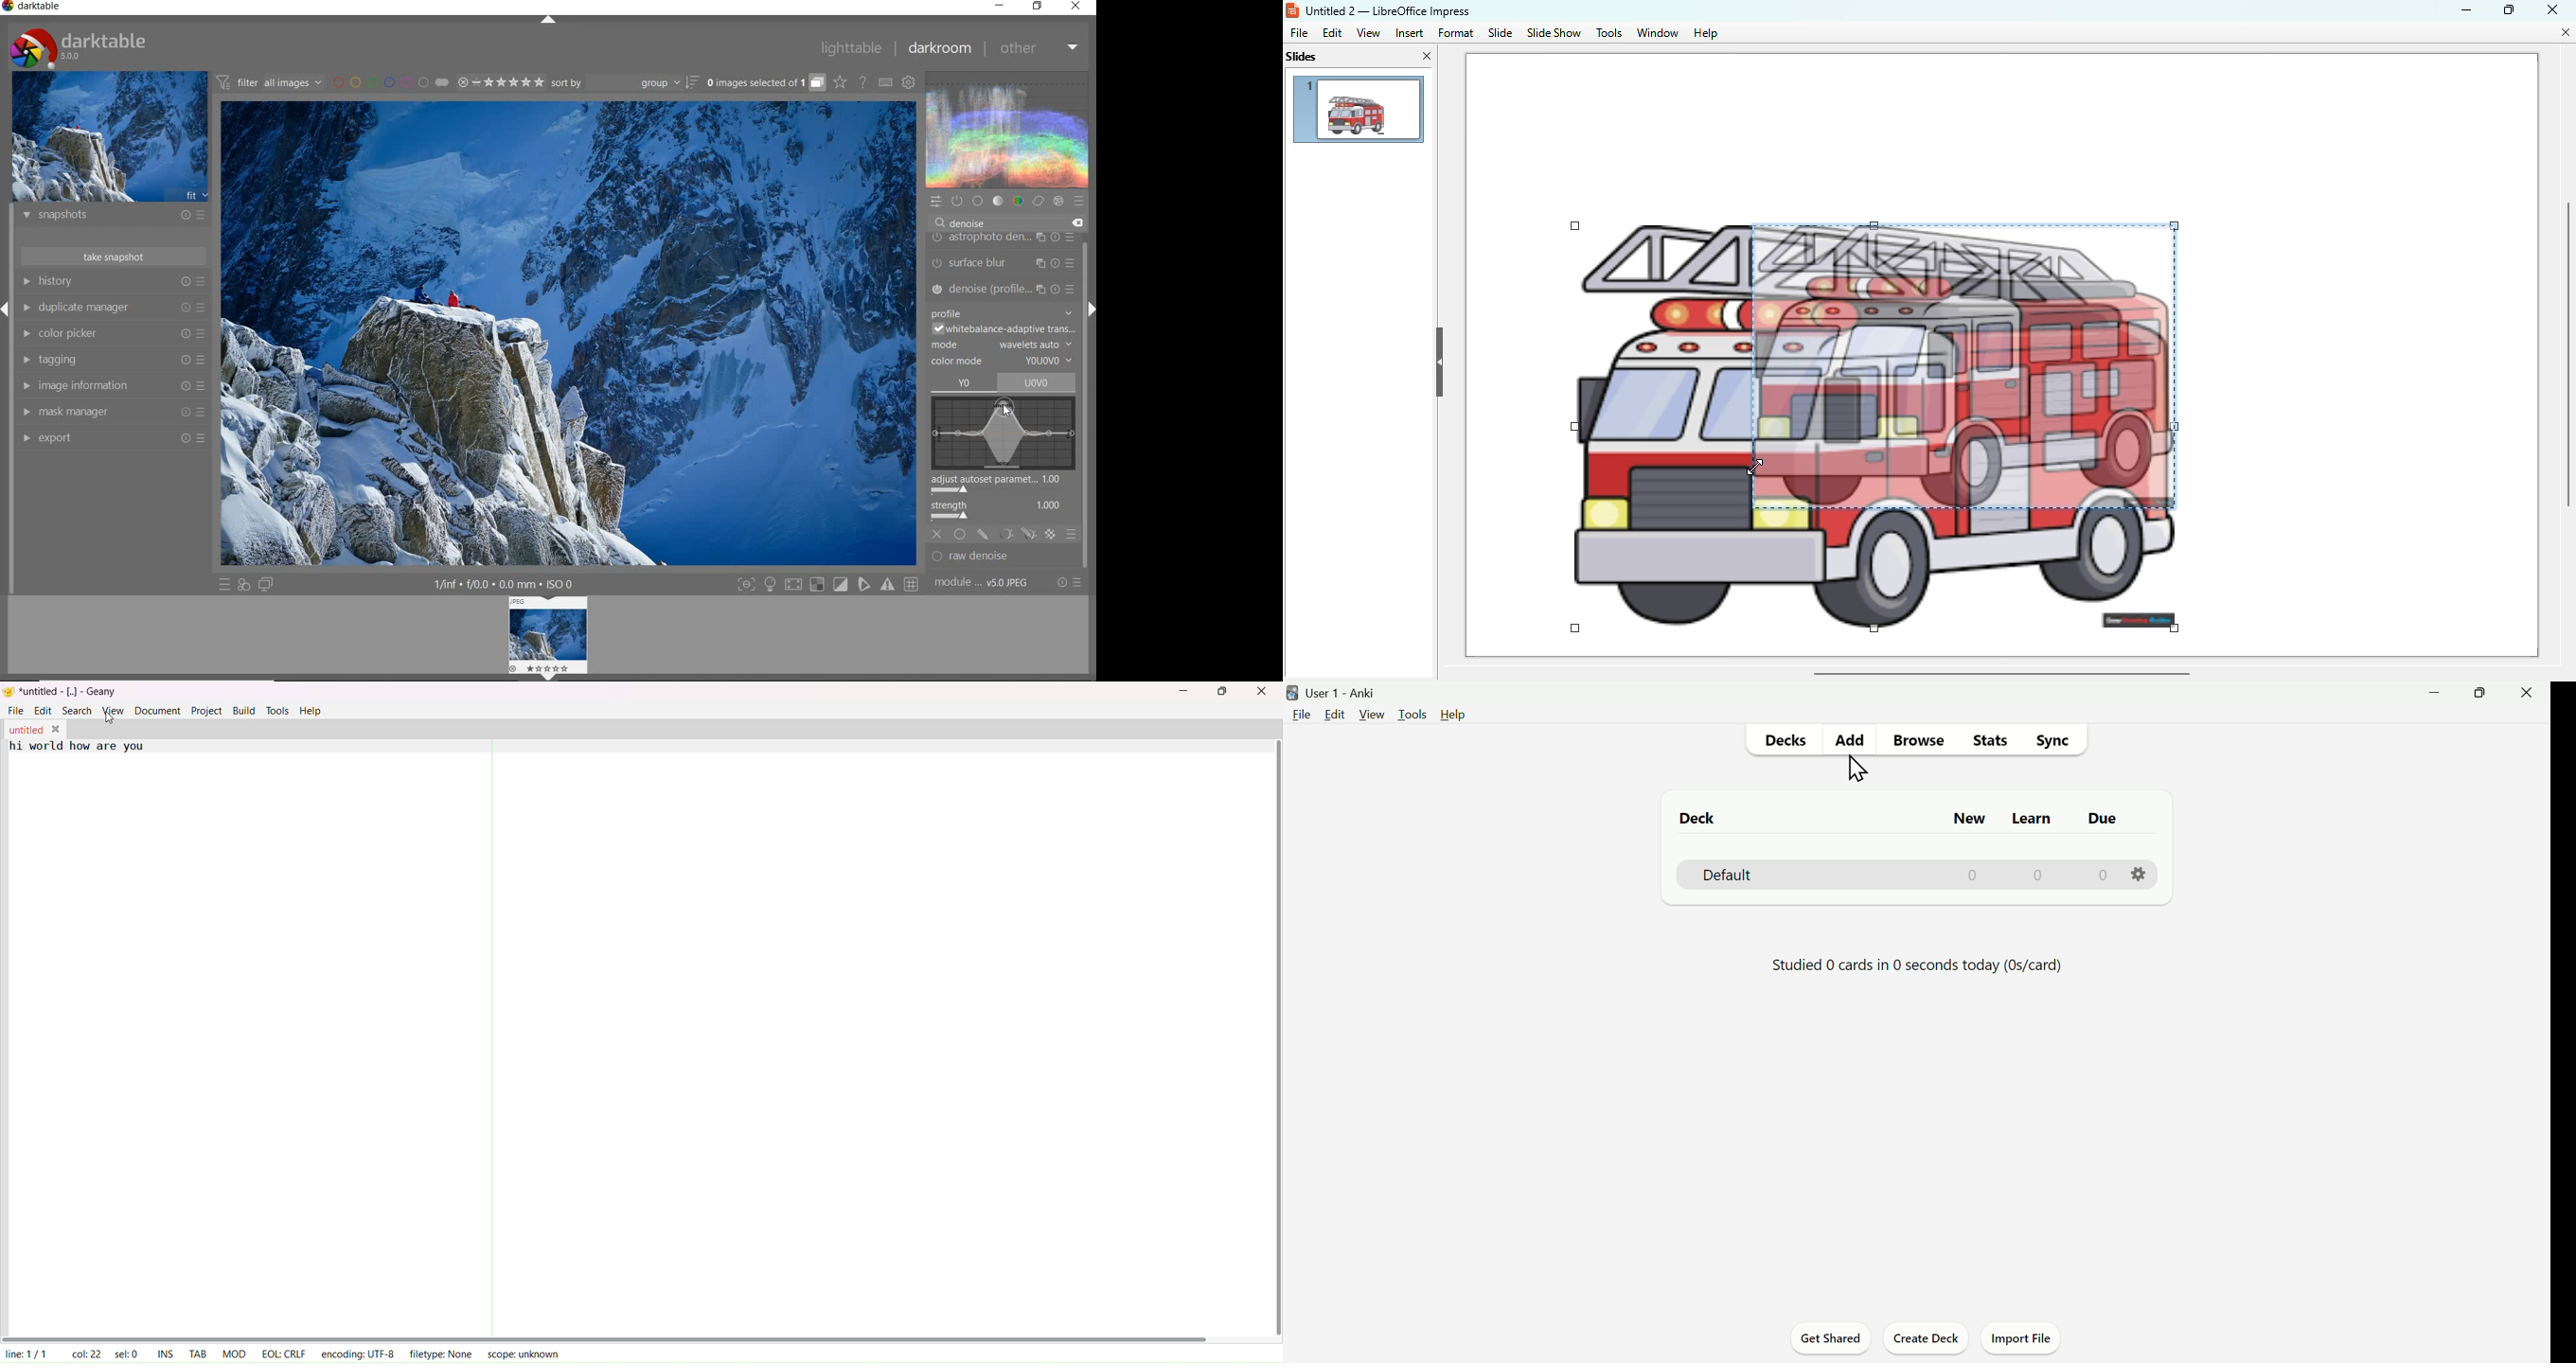 The image size is (2576, 1372). What do you see at coordinates (938, 533) in the screenshot?
I see `OFF` at bounding box center [938, 533].